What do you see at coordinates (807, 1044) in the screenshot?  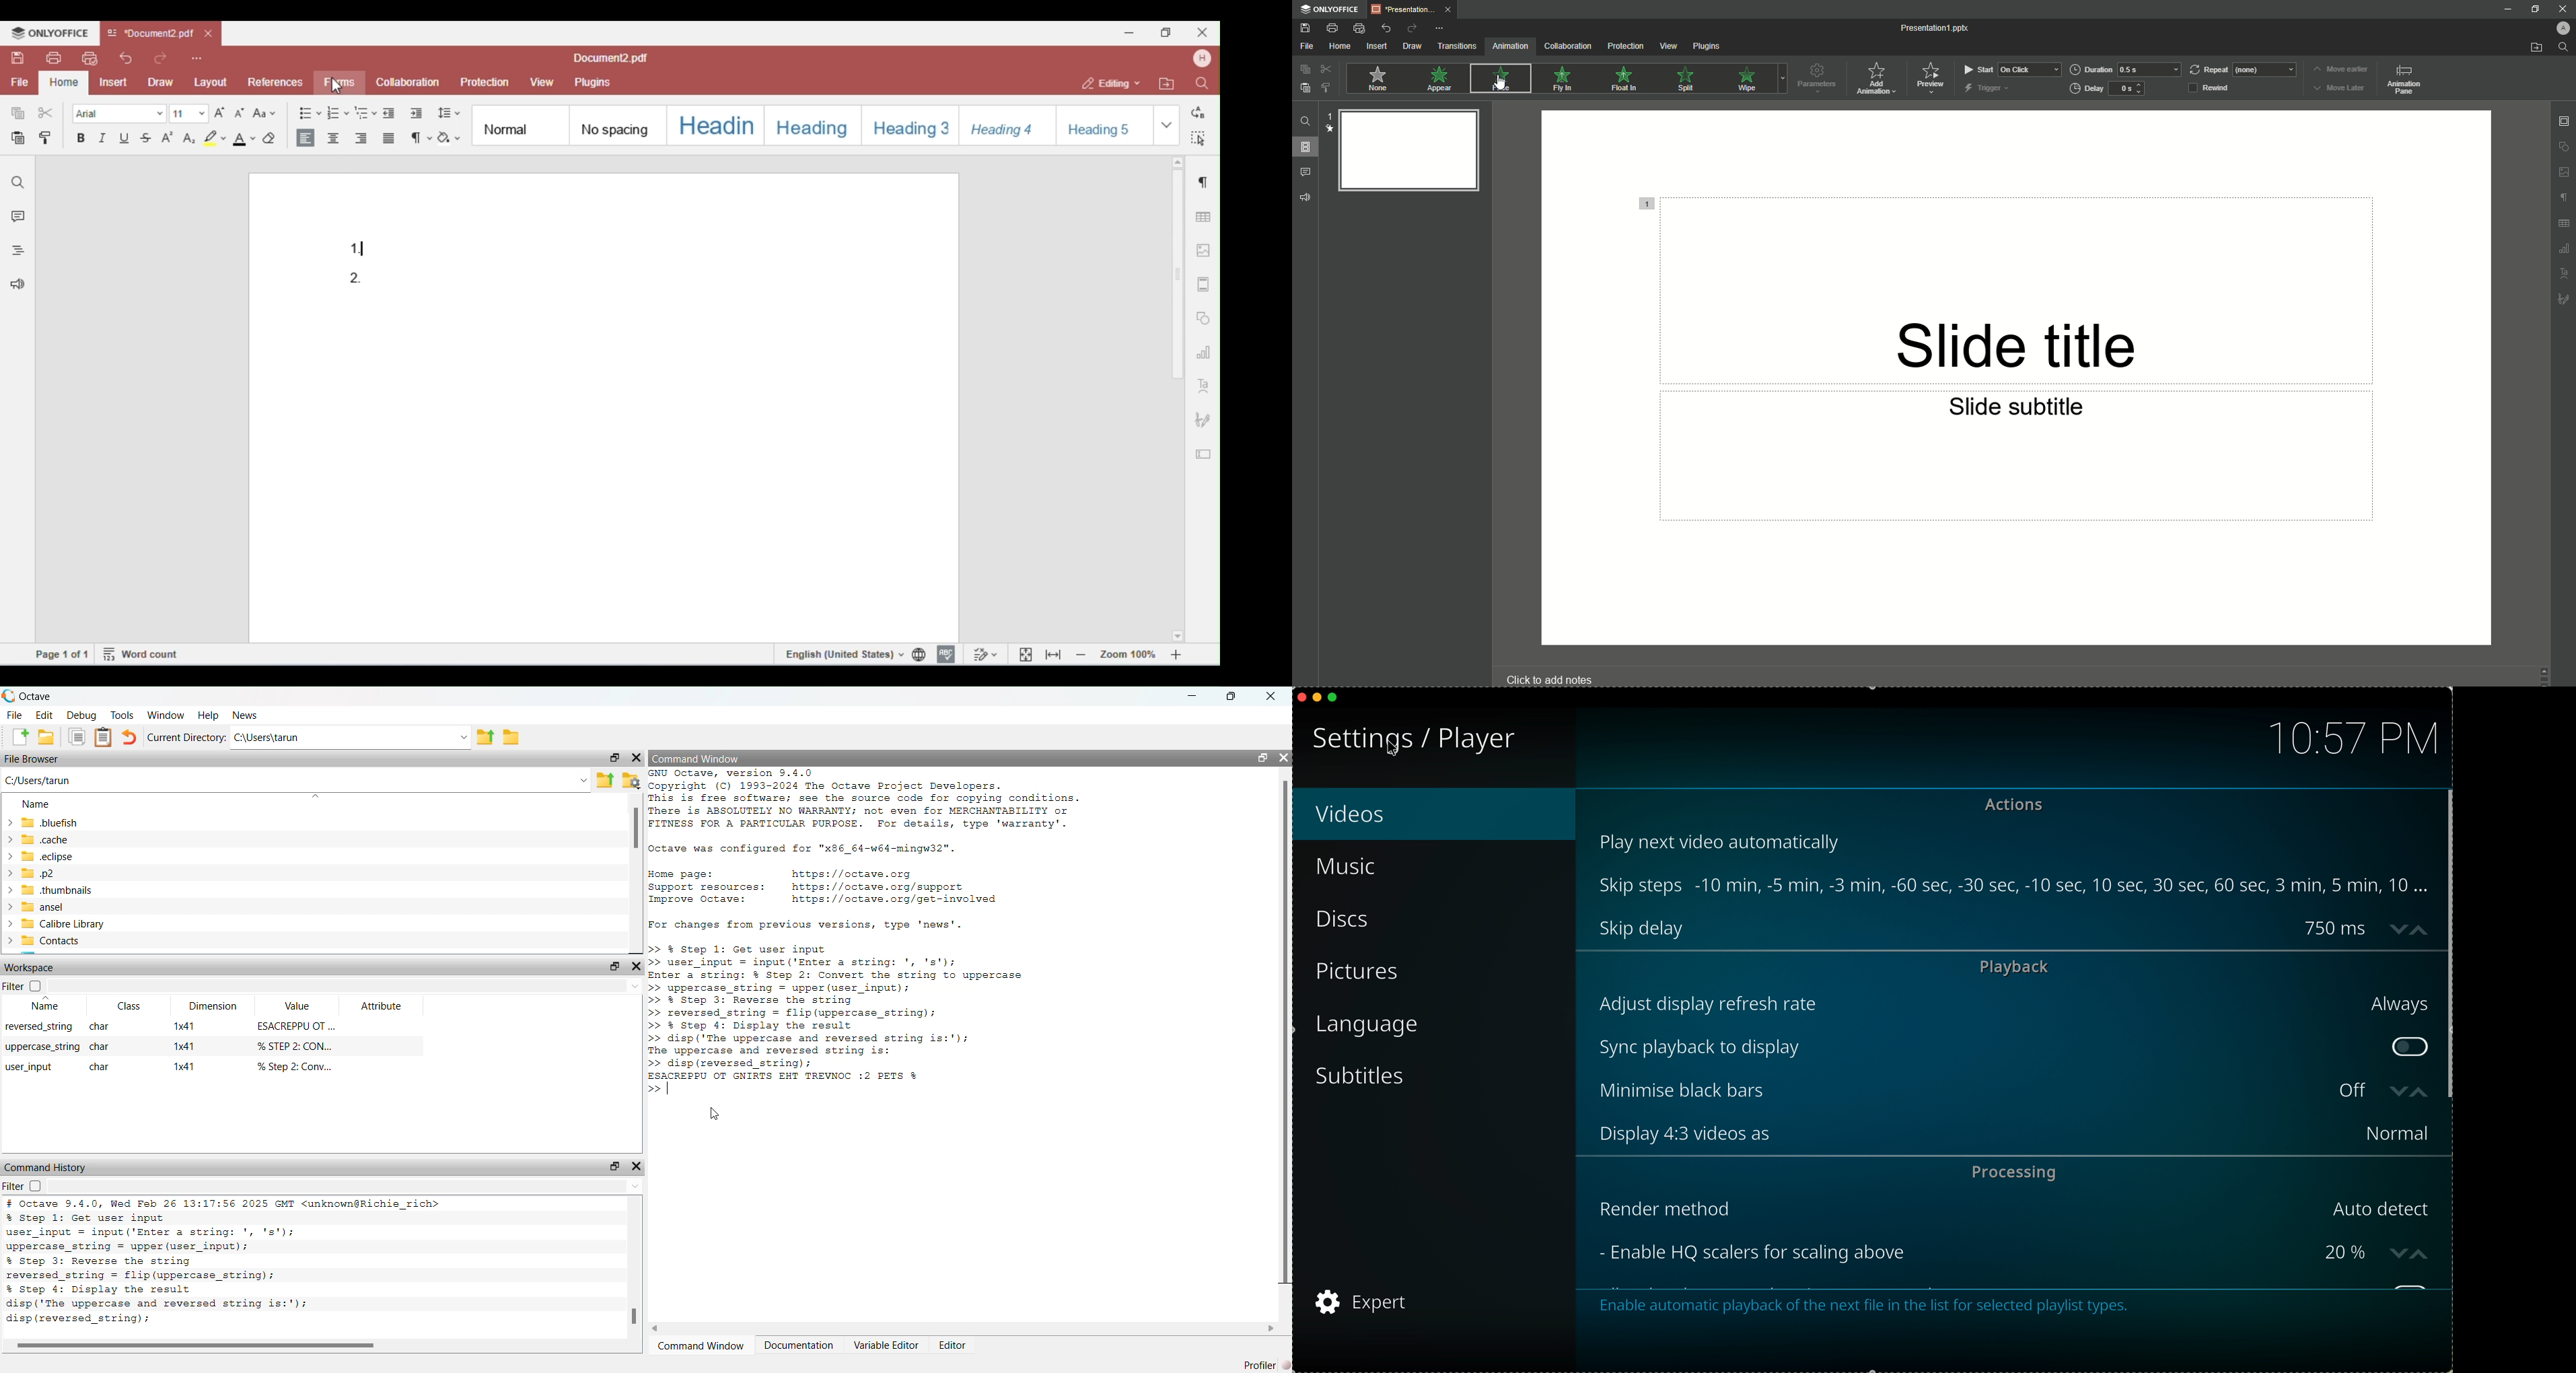 I see `code to display the result` at bounding box center [807, 1044].